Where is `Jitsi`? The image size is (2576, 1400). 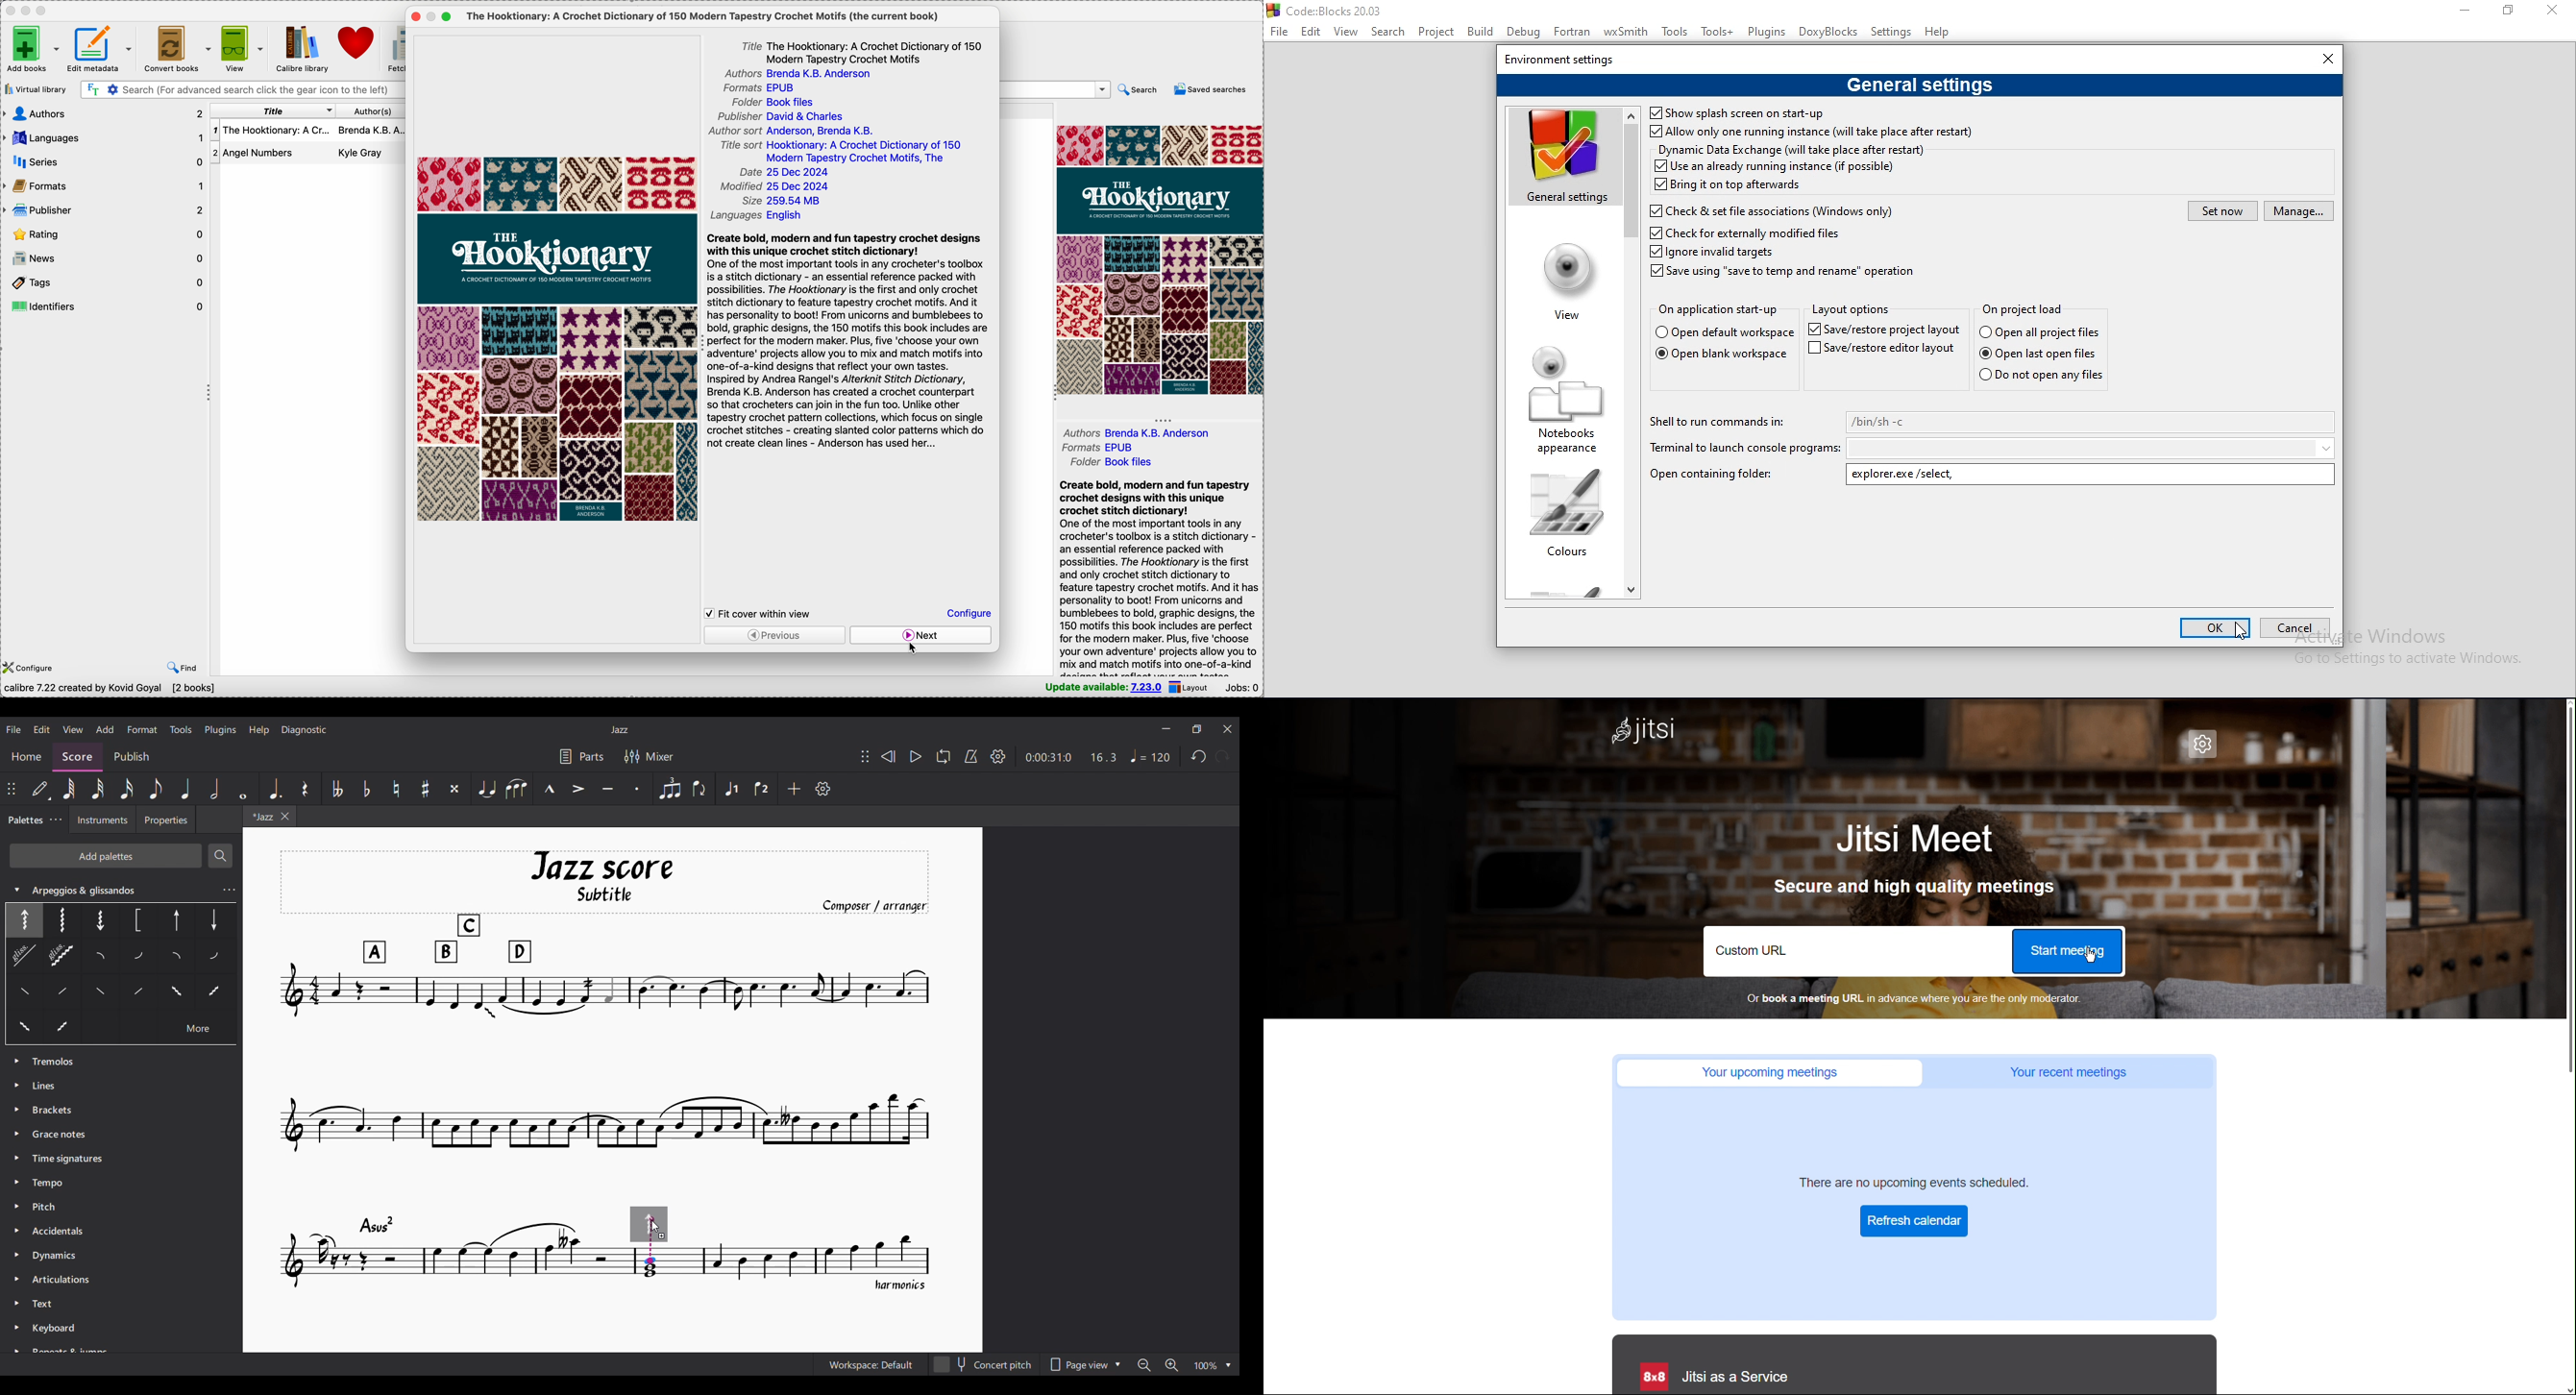
Jitsi is located at coordinates (1643, 733).